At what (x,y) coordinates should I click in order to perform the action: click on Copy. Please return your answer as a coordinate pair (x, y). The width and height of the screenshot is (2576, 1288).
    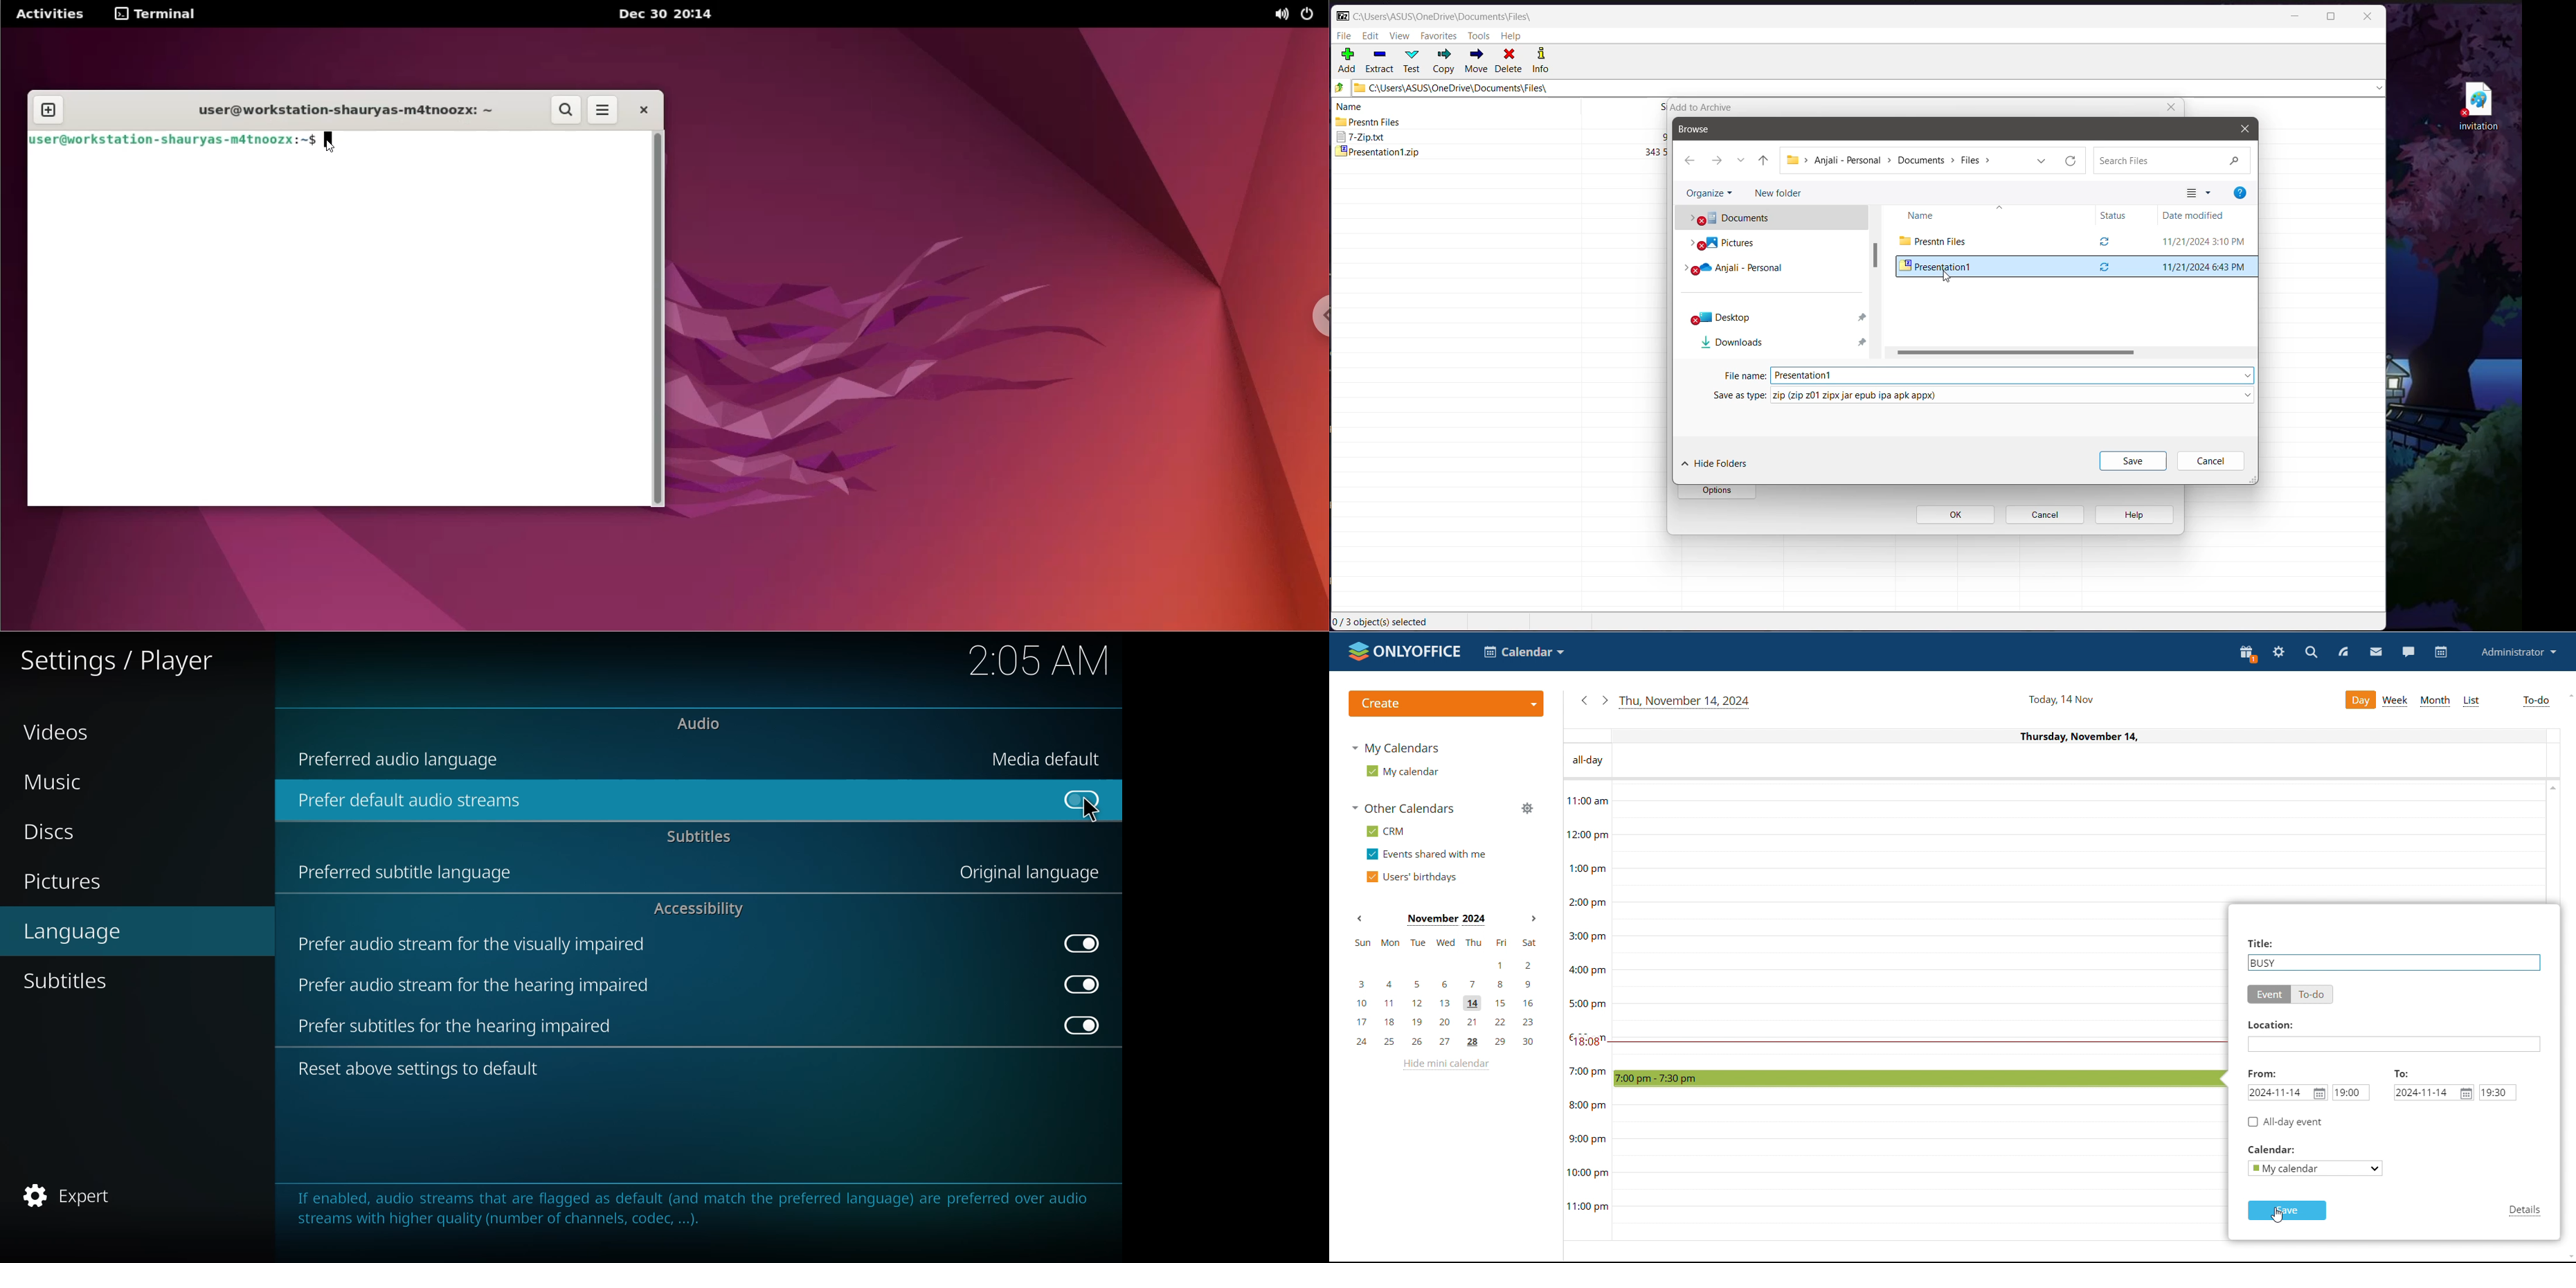
    Looking at the image, I should click on (1444, 62).